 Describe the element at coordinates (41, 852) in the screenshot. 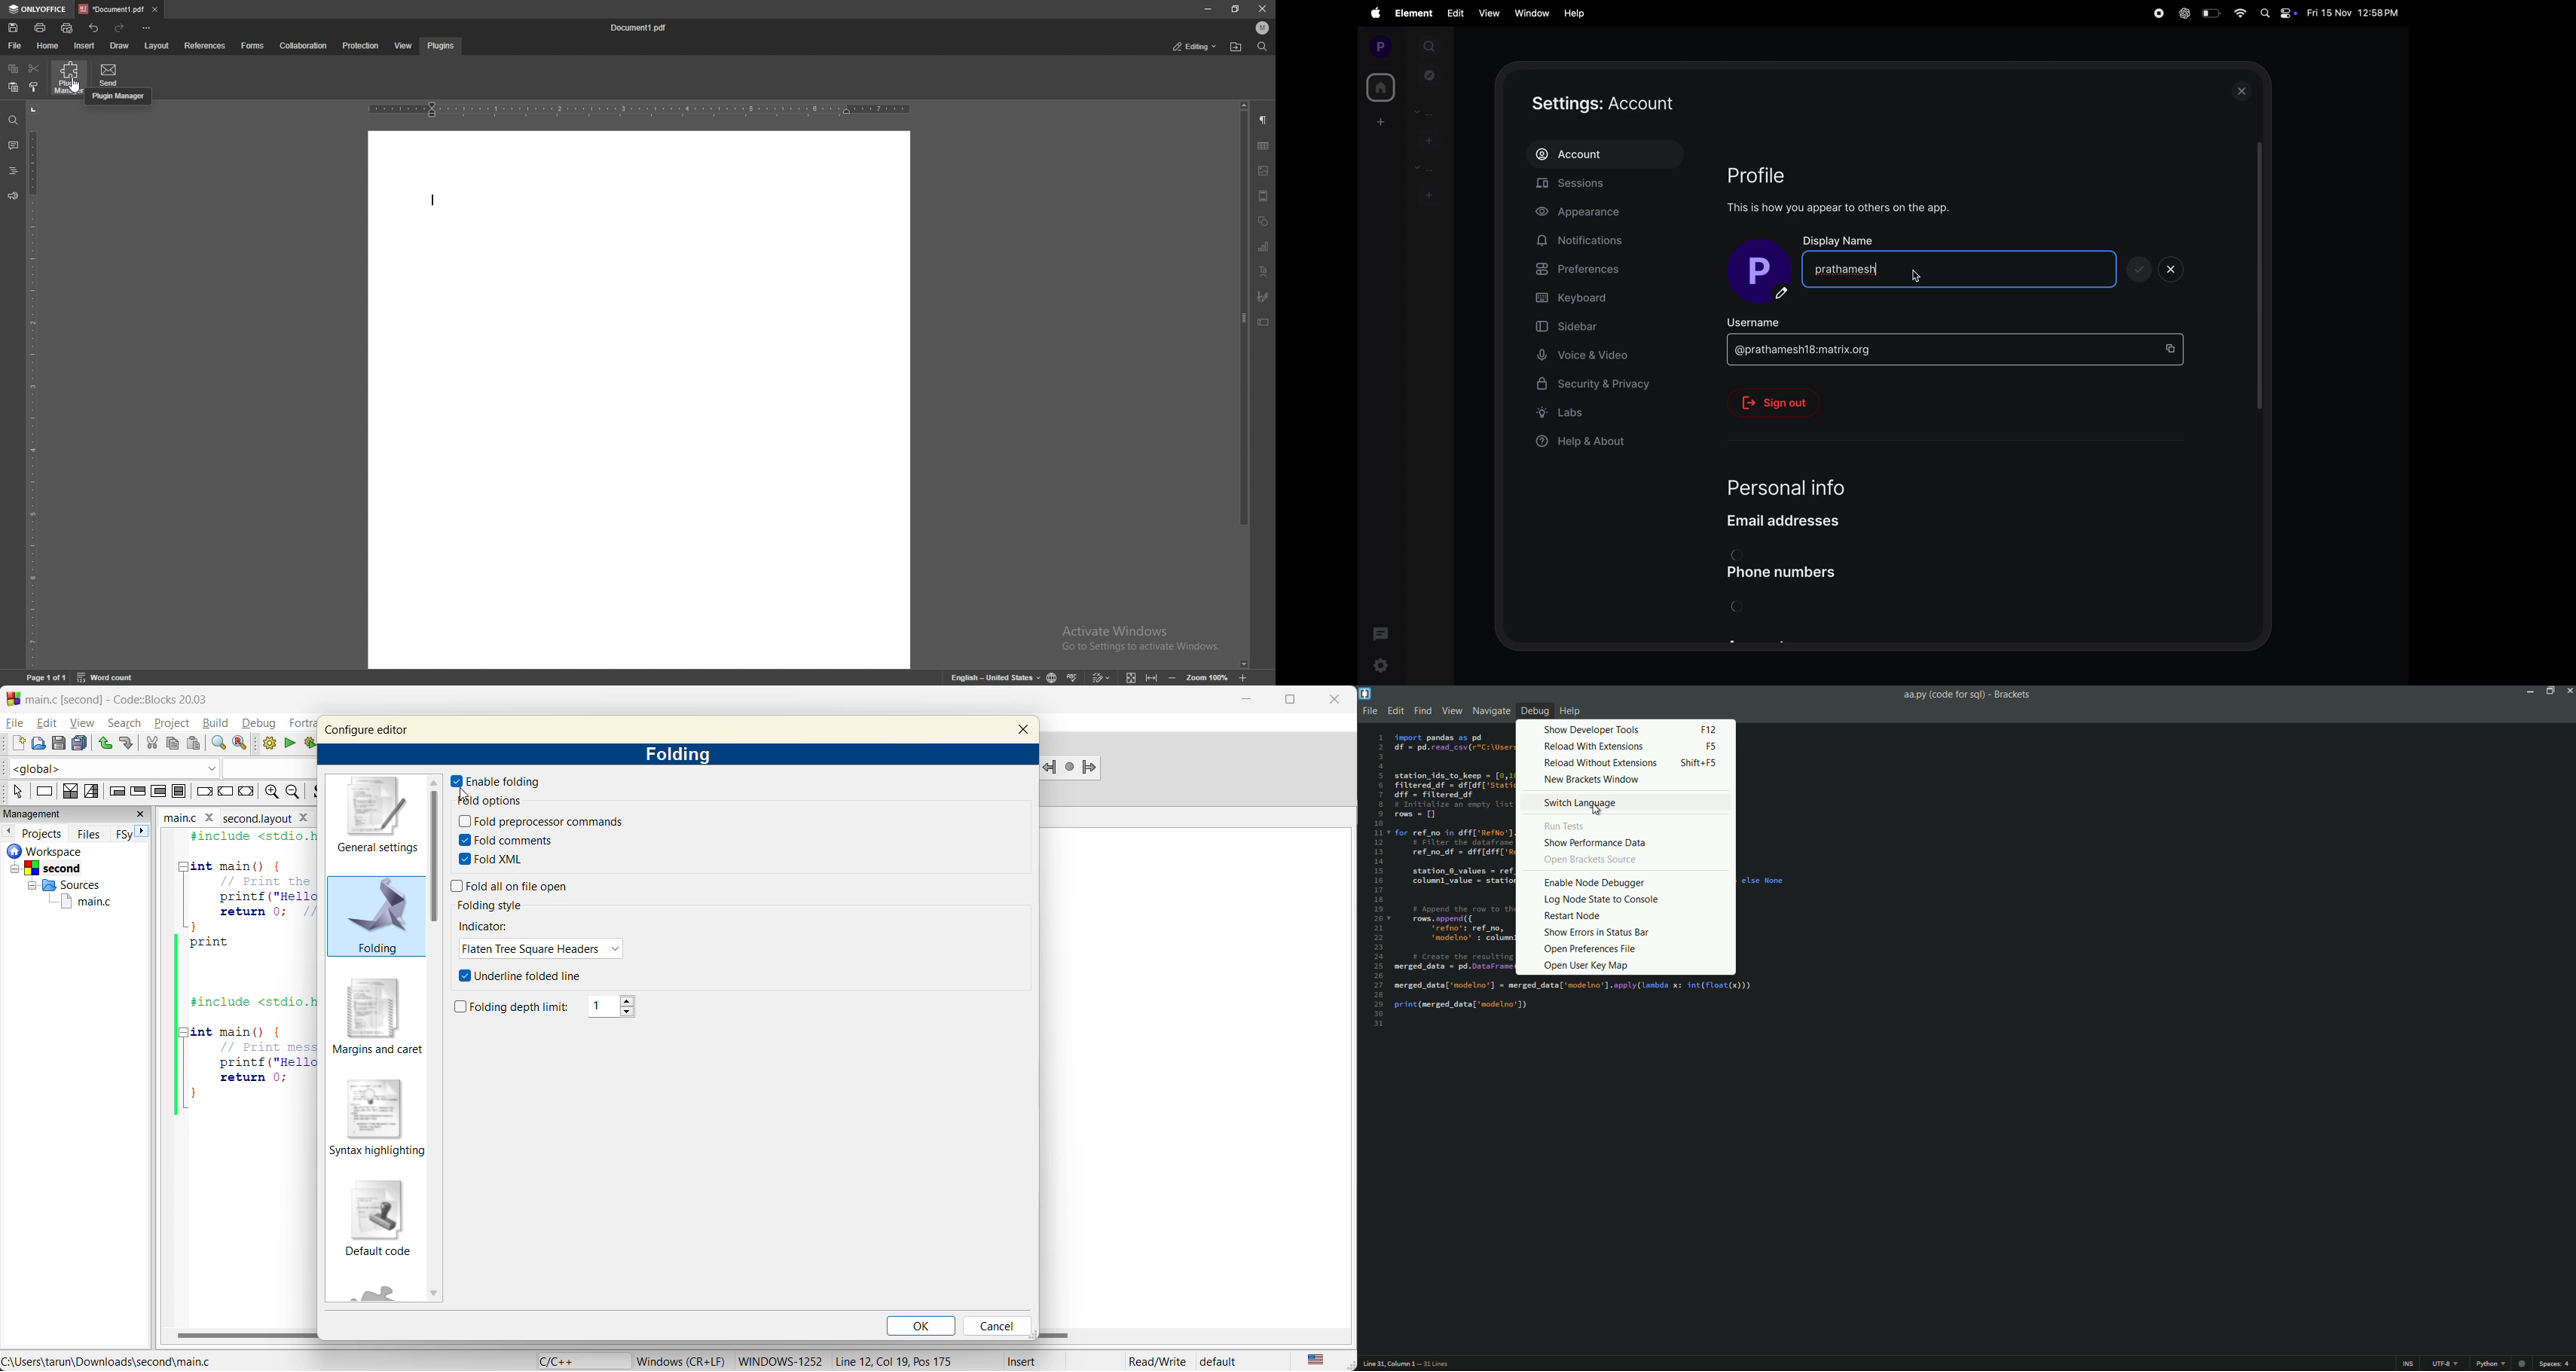

I see `workspace` at that location.